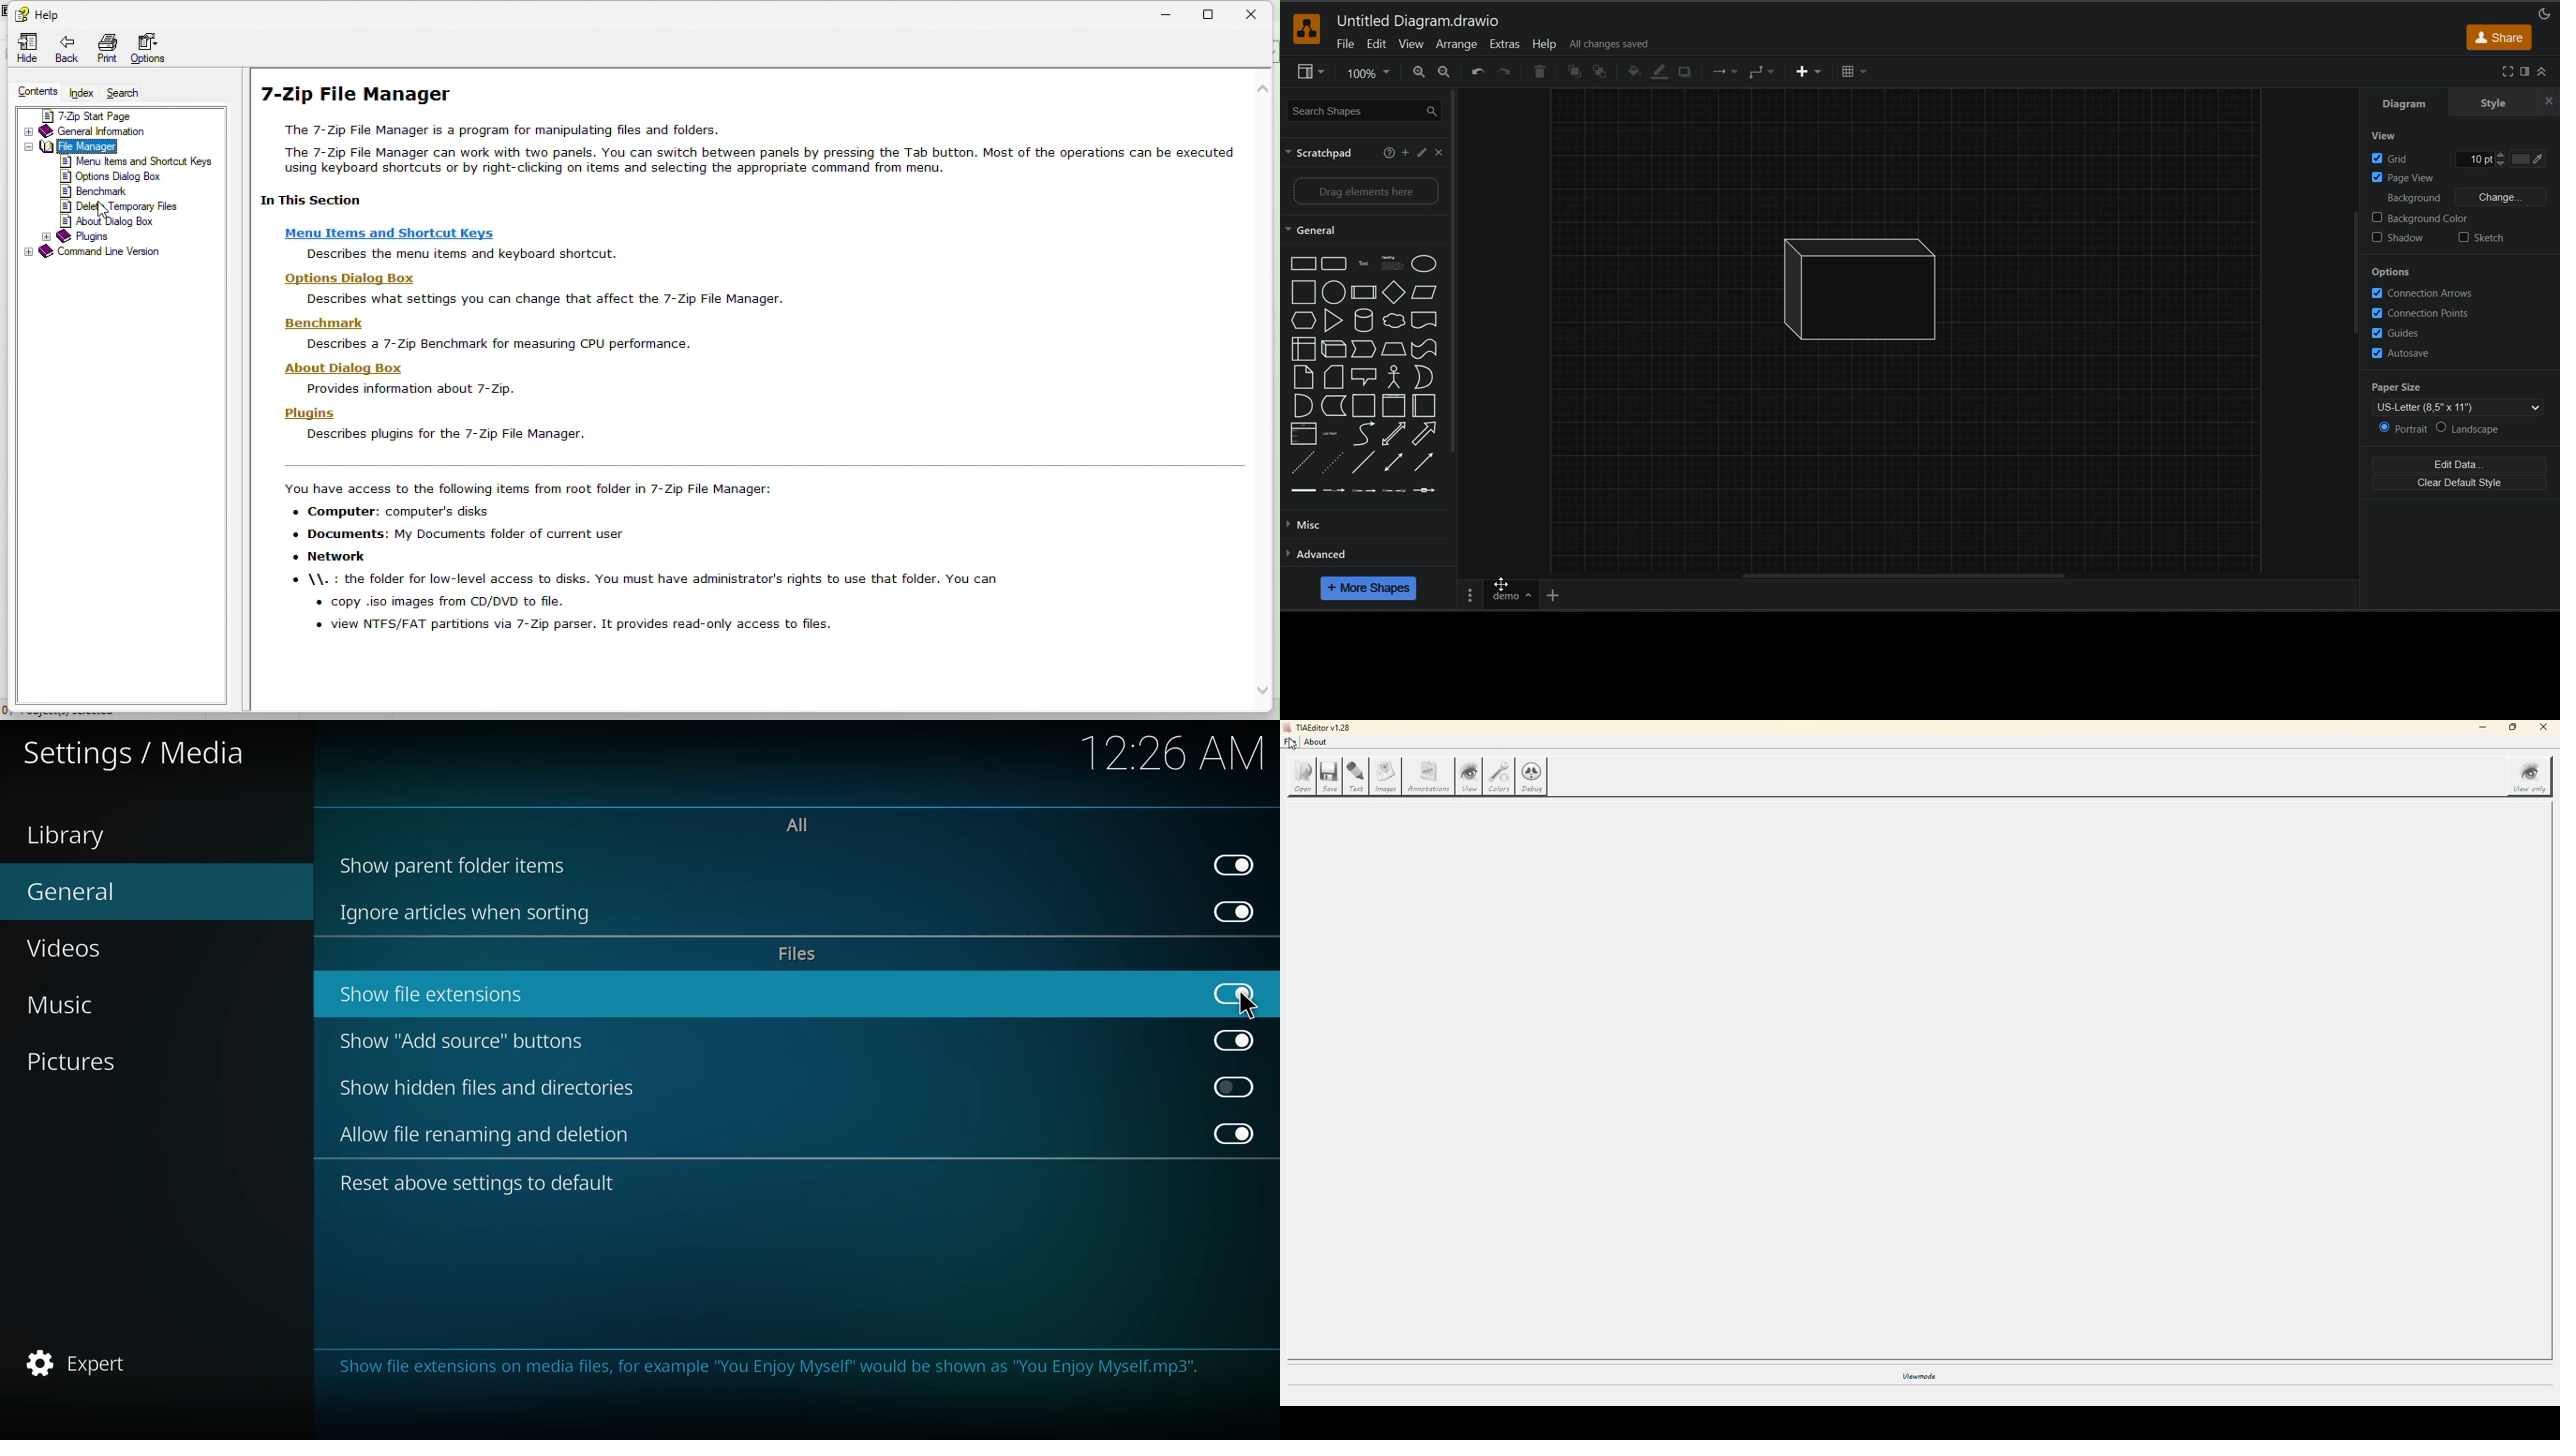 The width and height of the screenshot is (2576, 1456). I want to click on minimize, so click(2481, 727).